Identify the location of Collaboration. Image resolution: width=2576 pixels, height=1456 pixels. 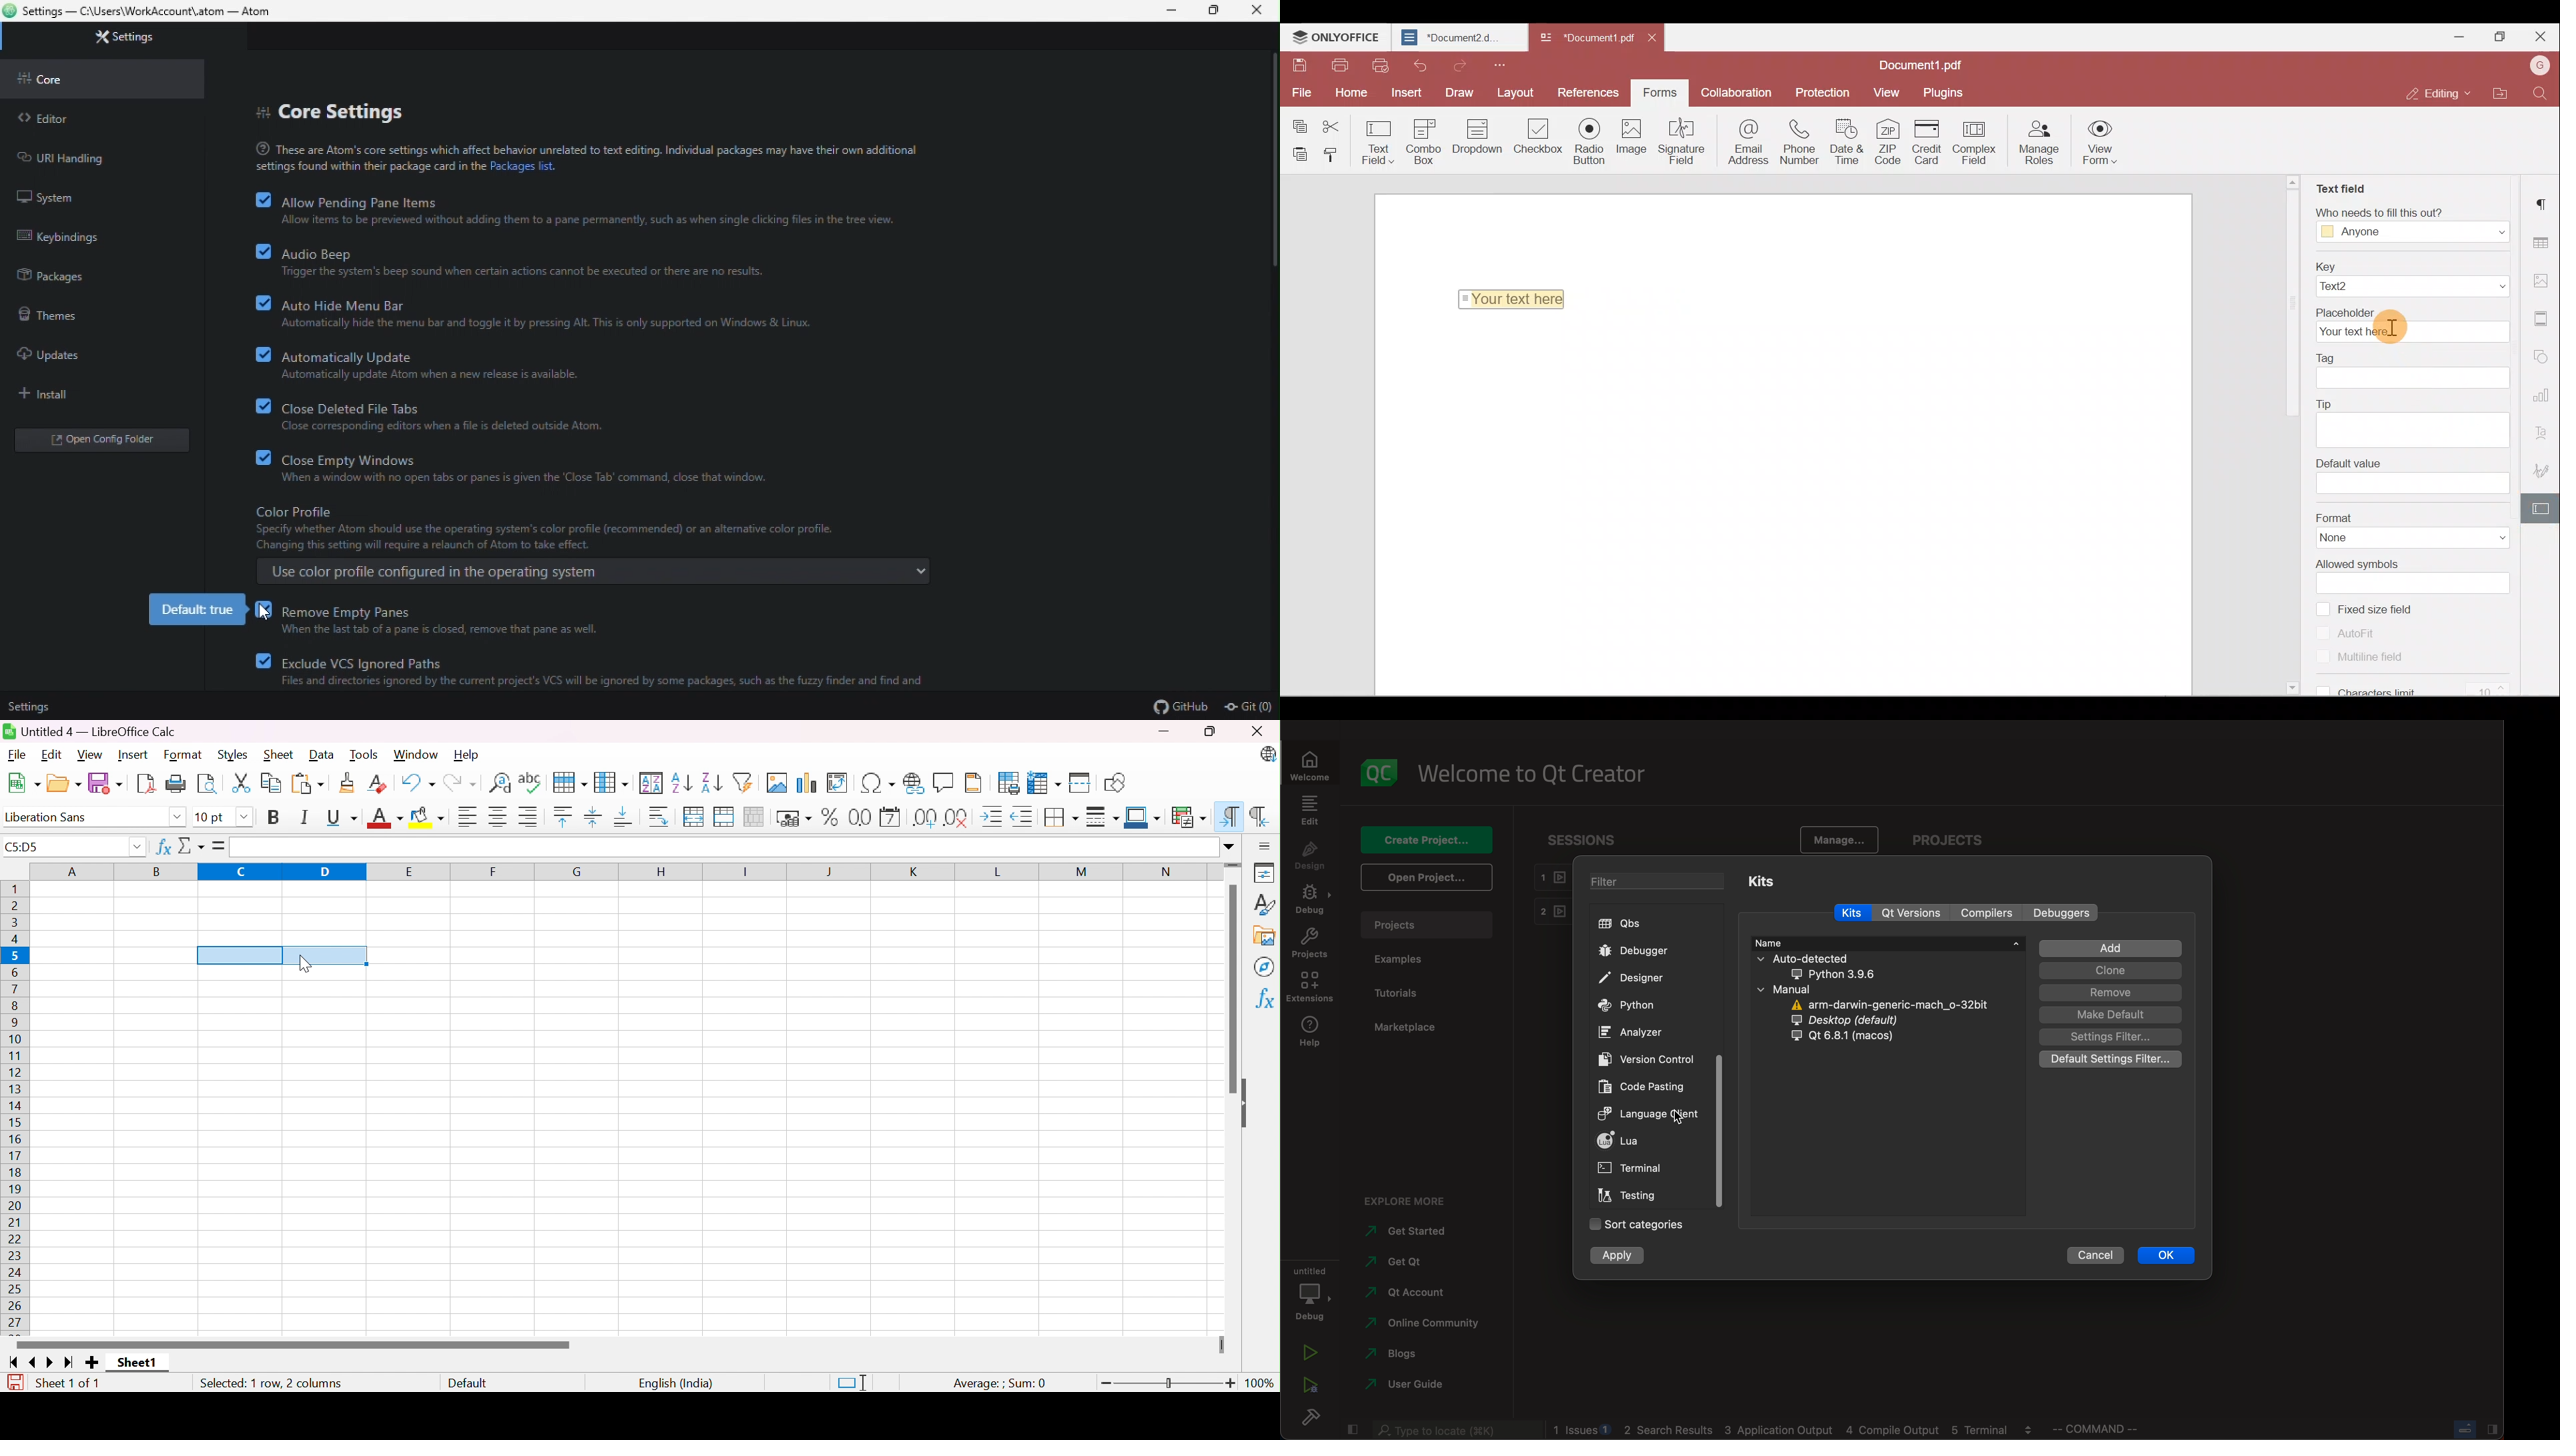
(1741, 91).